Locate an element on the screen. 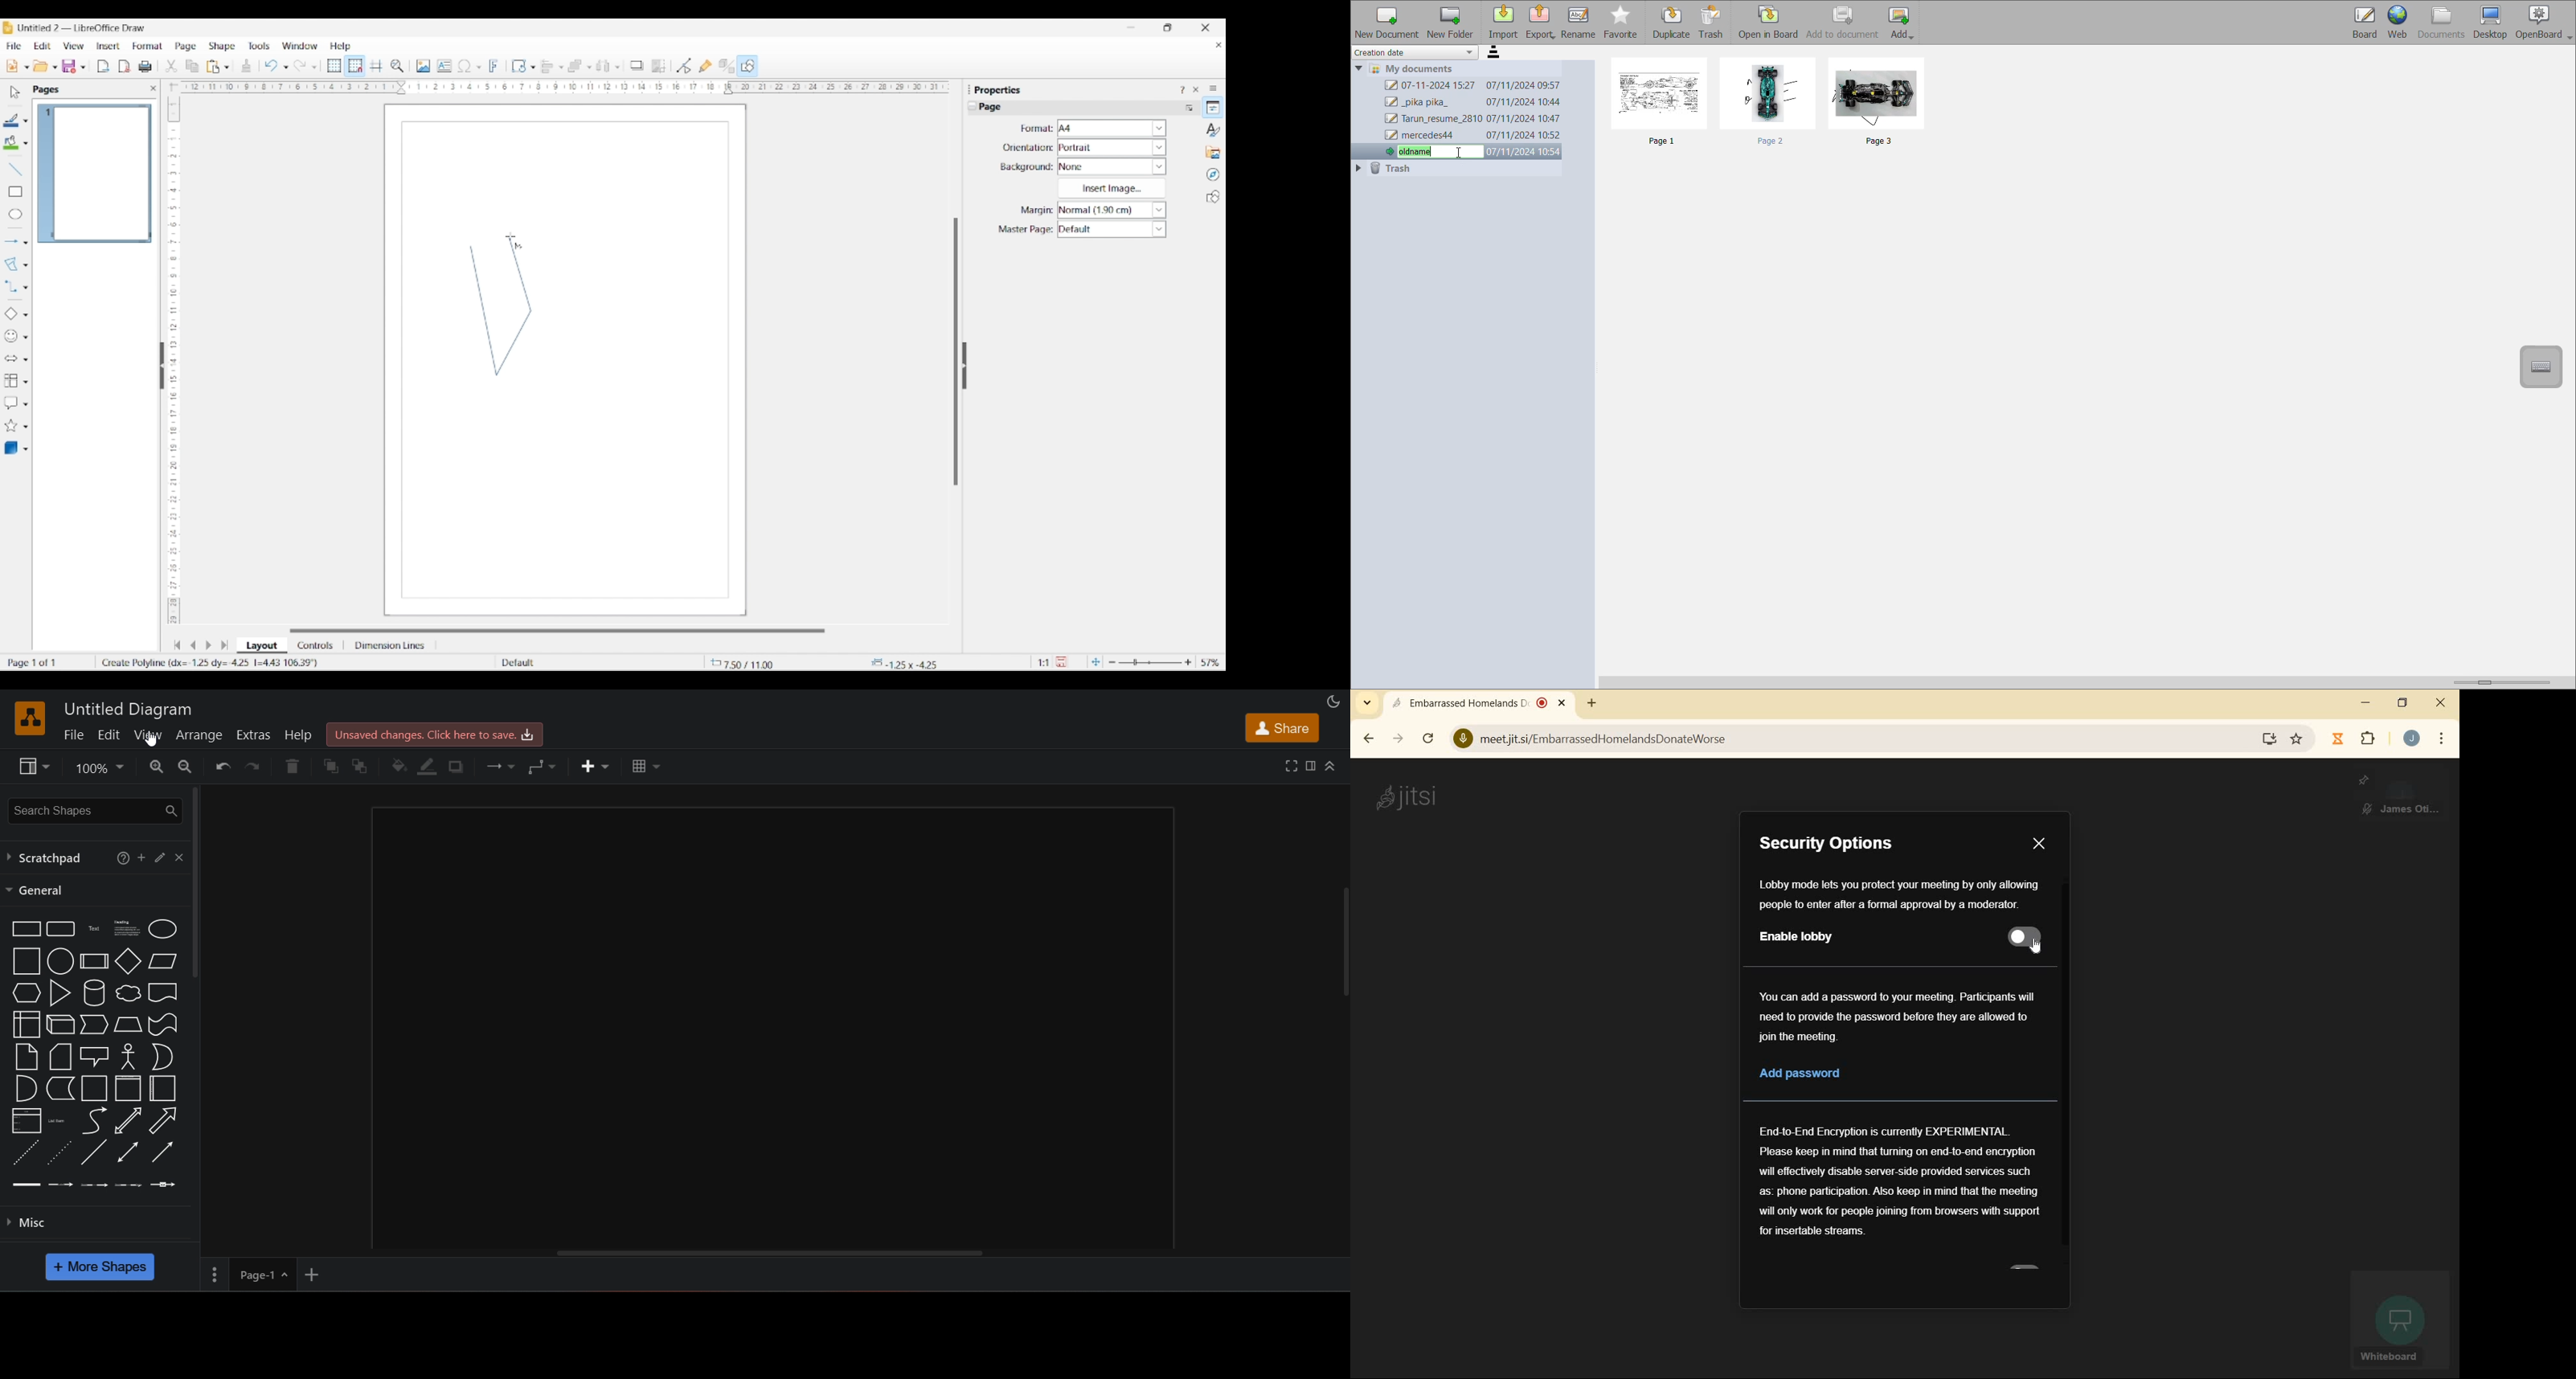 Image resolution: width=2576 pixels, height=1400 pixels. add is located at coordinates (142, 856).